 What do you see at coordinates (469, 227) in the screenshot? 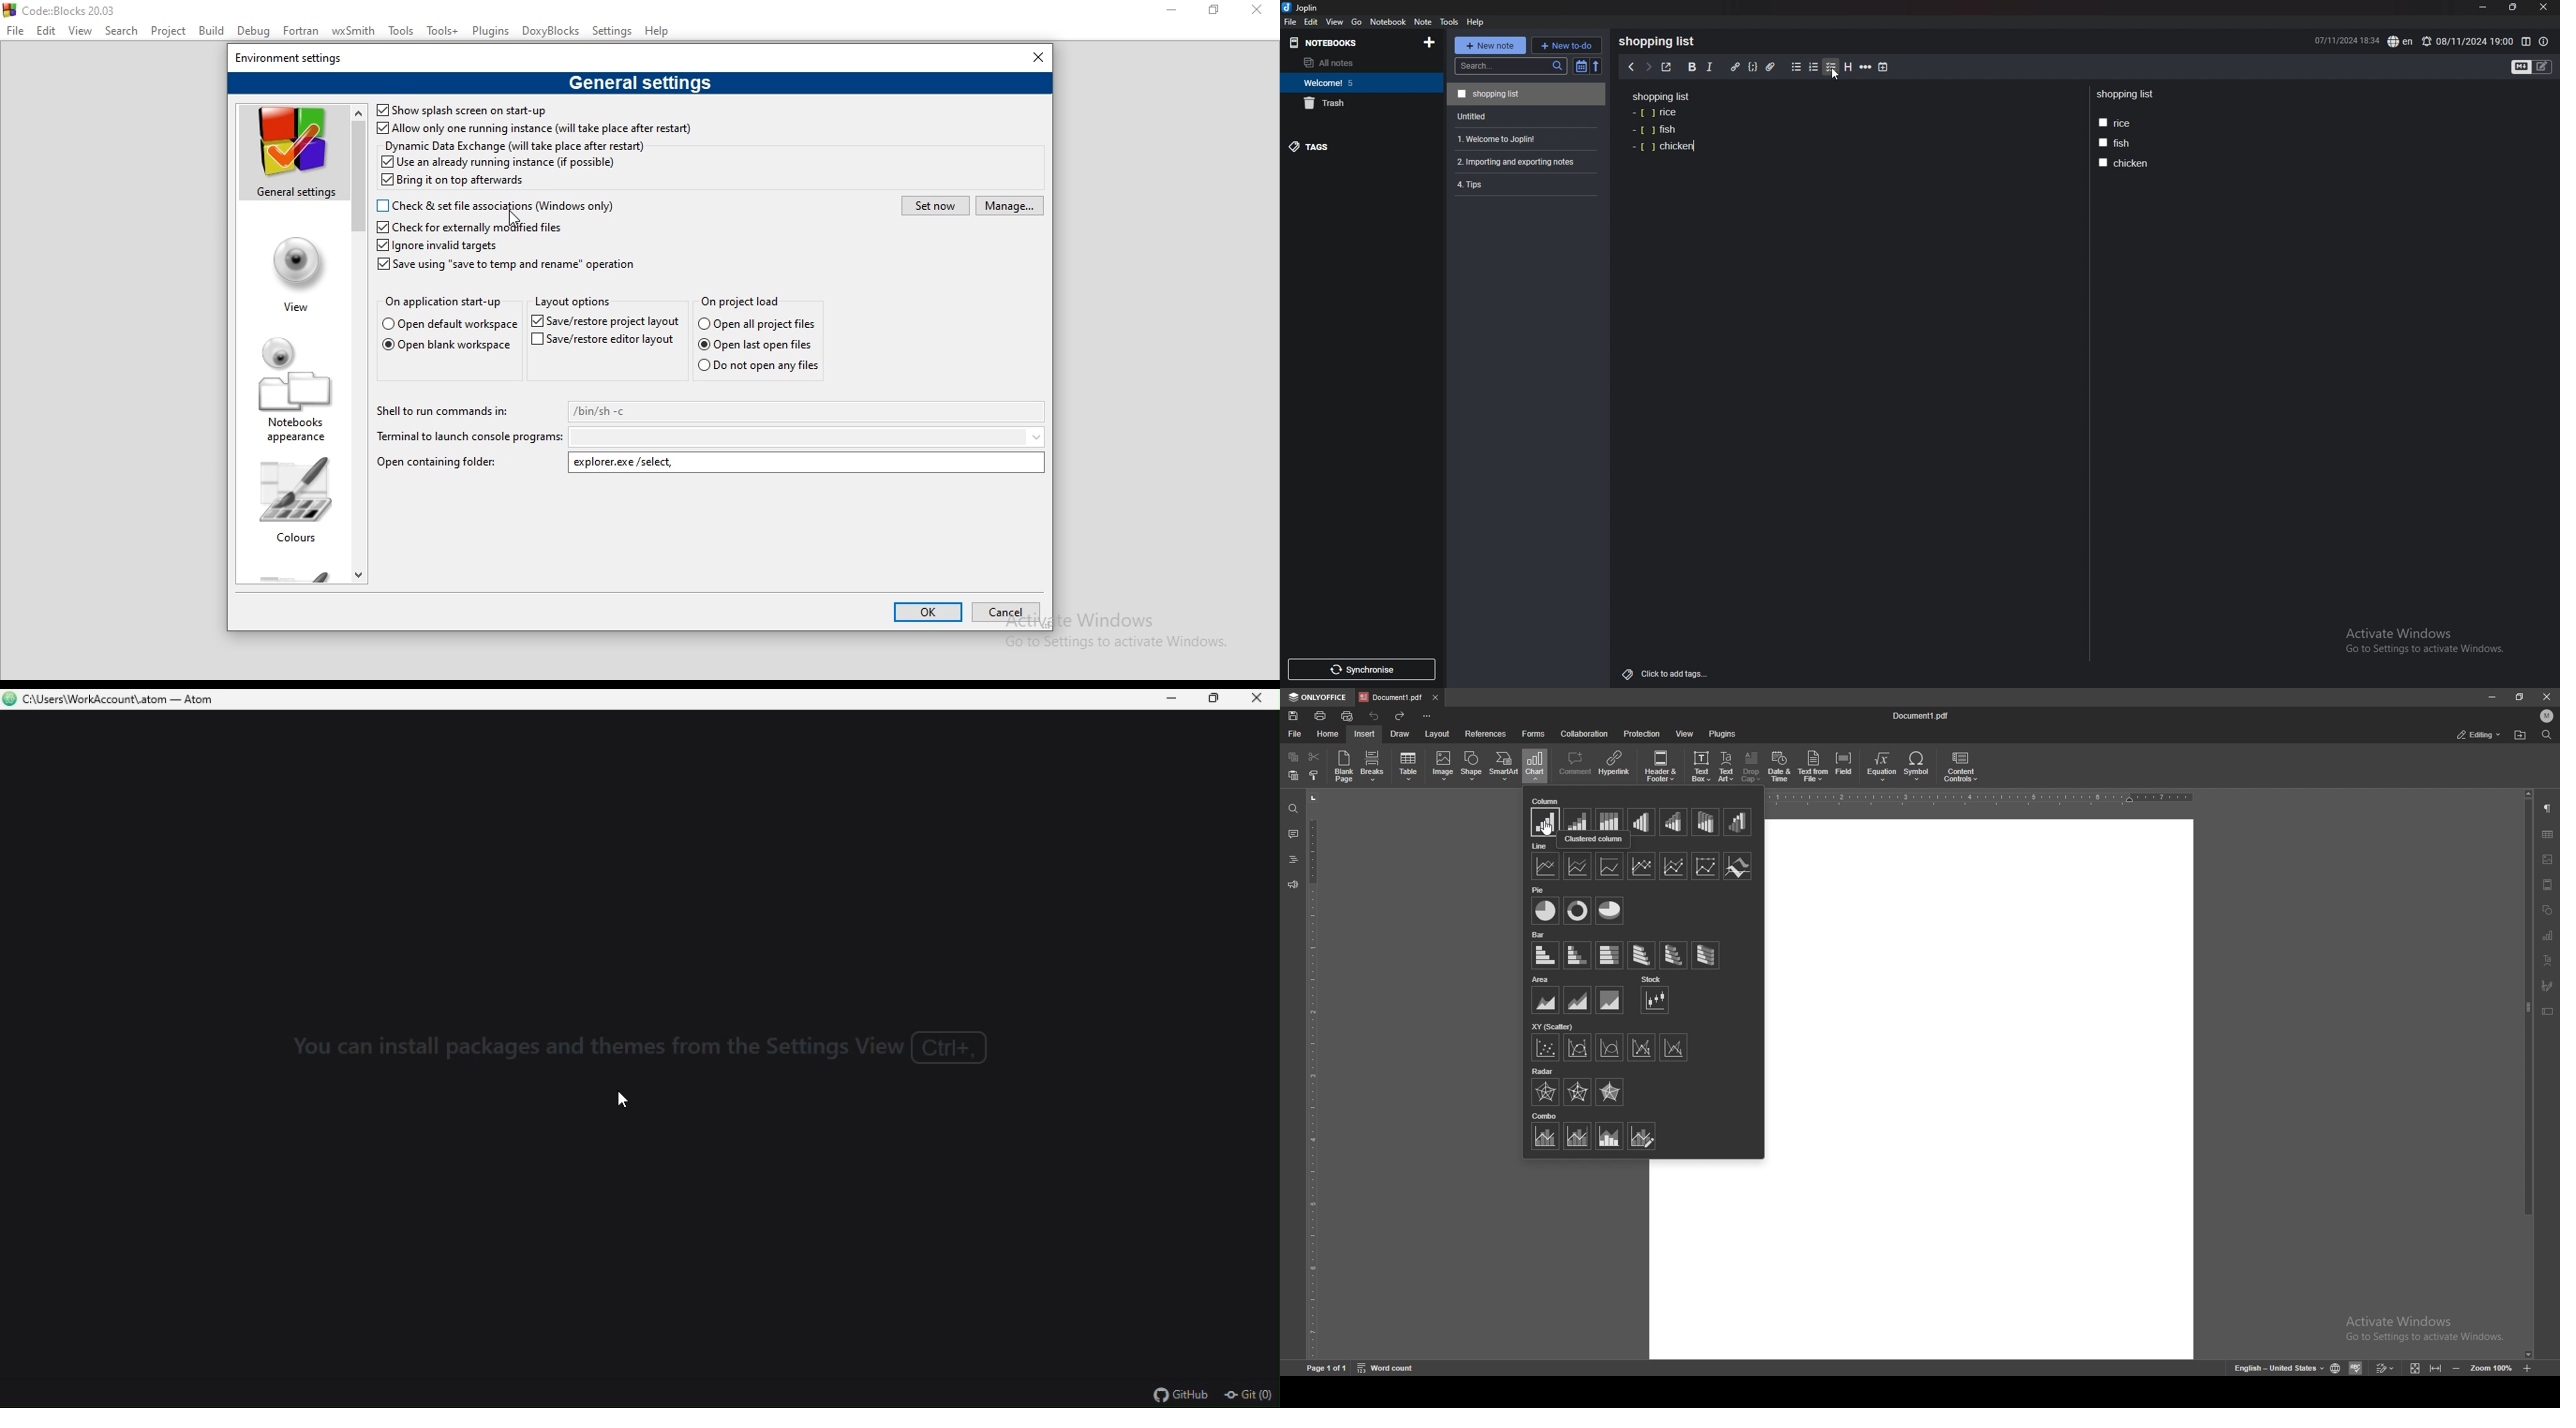
I see `Check for externally modified files` at bounding box center [469, 227].